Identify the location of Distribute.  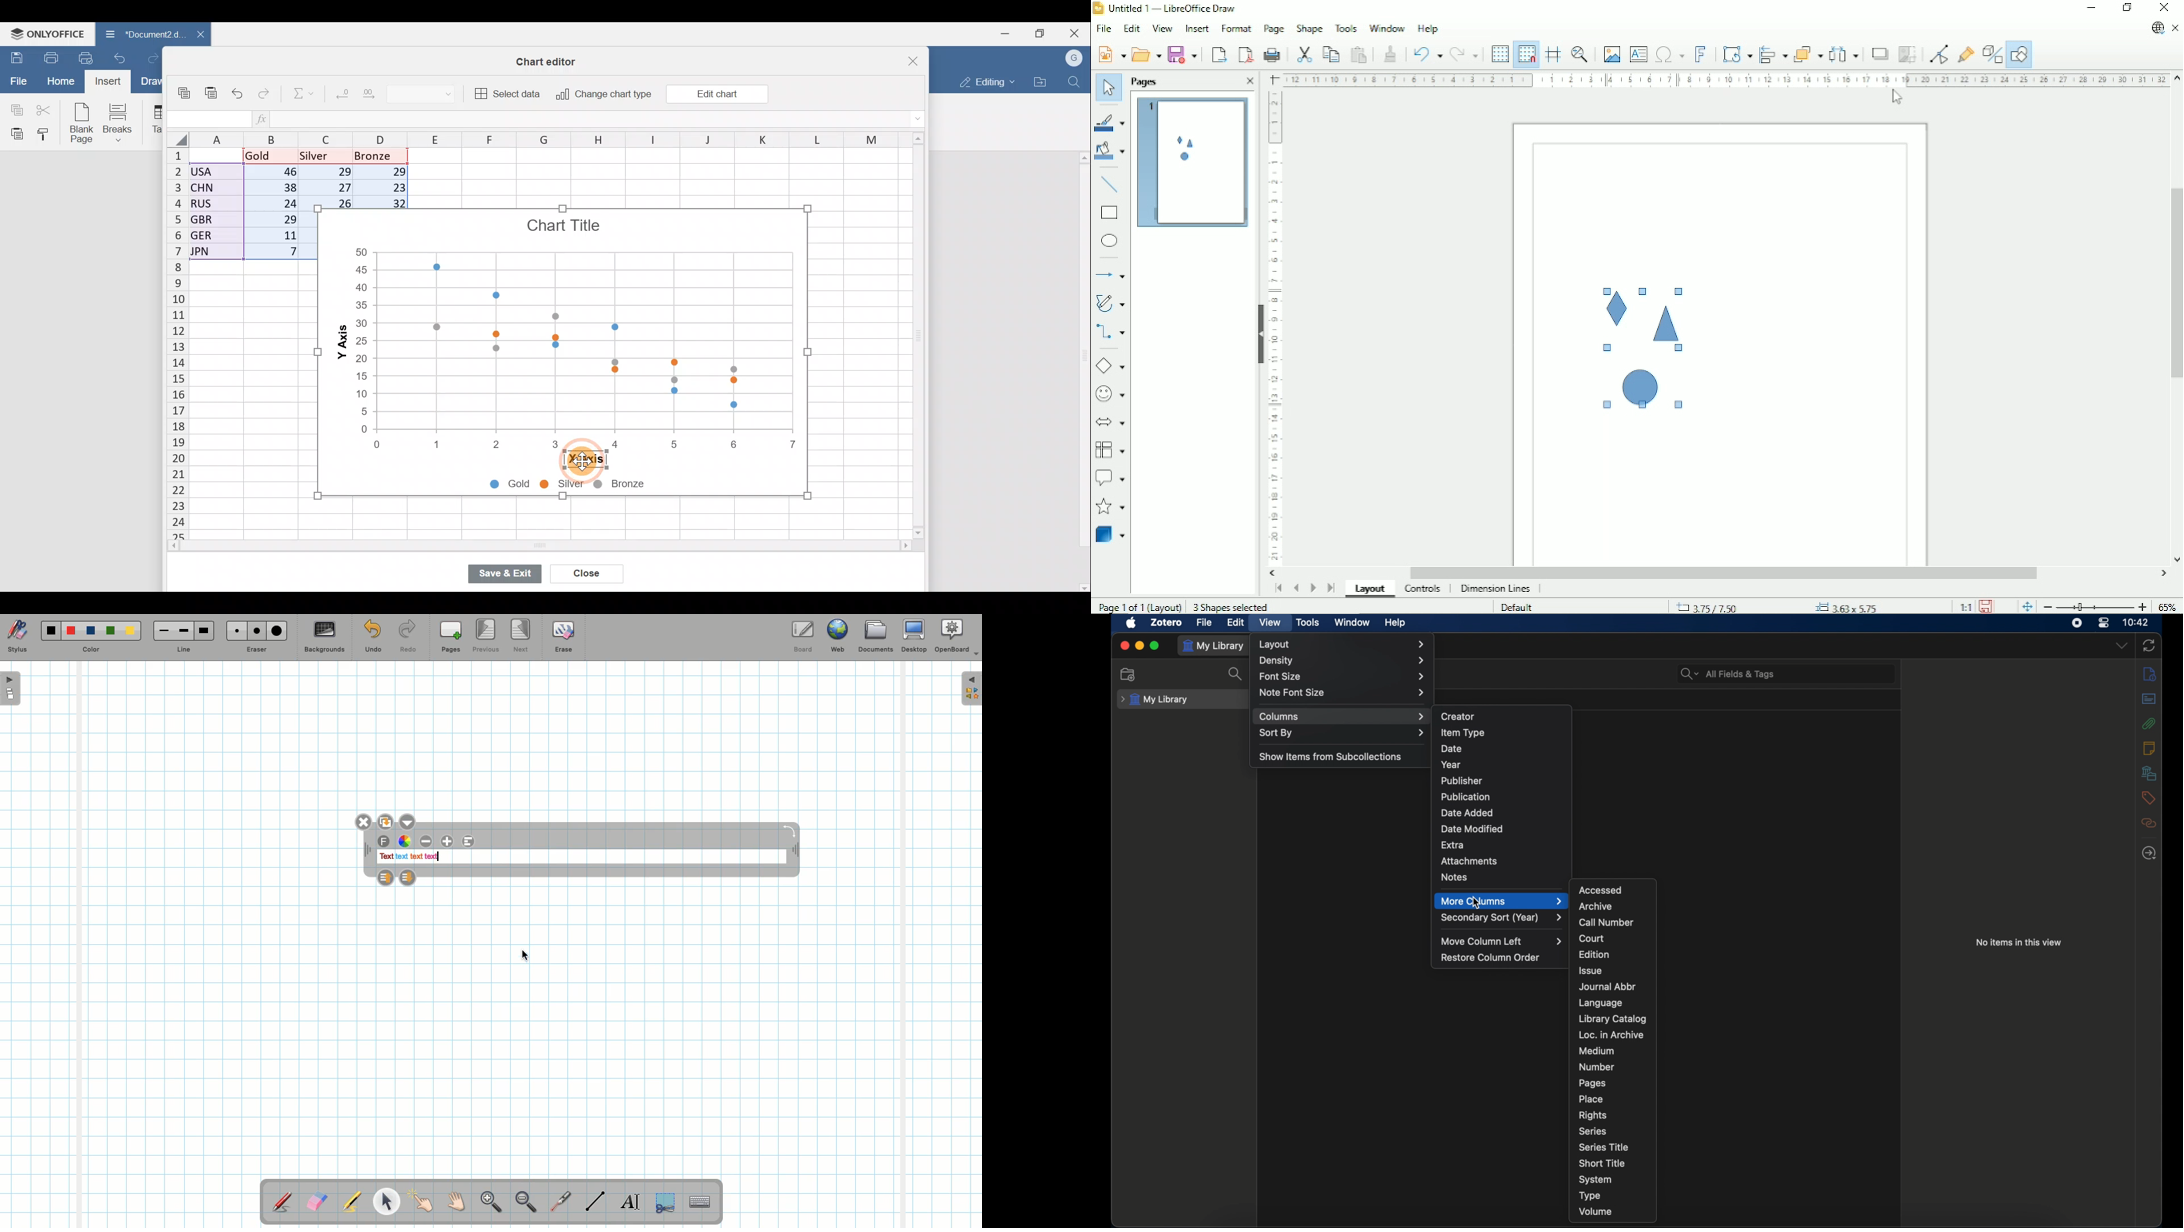
(1844, 54).